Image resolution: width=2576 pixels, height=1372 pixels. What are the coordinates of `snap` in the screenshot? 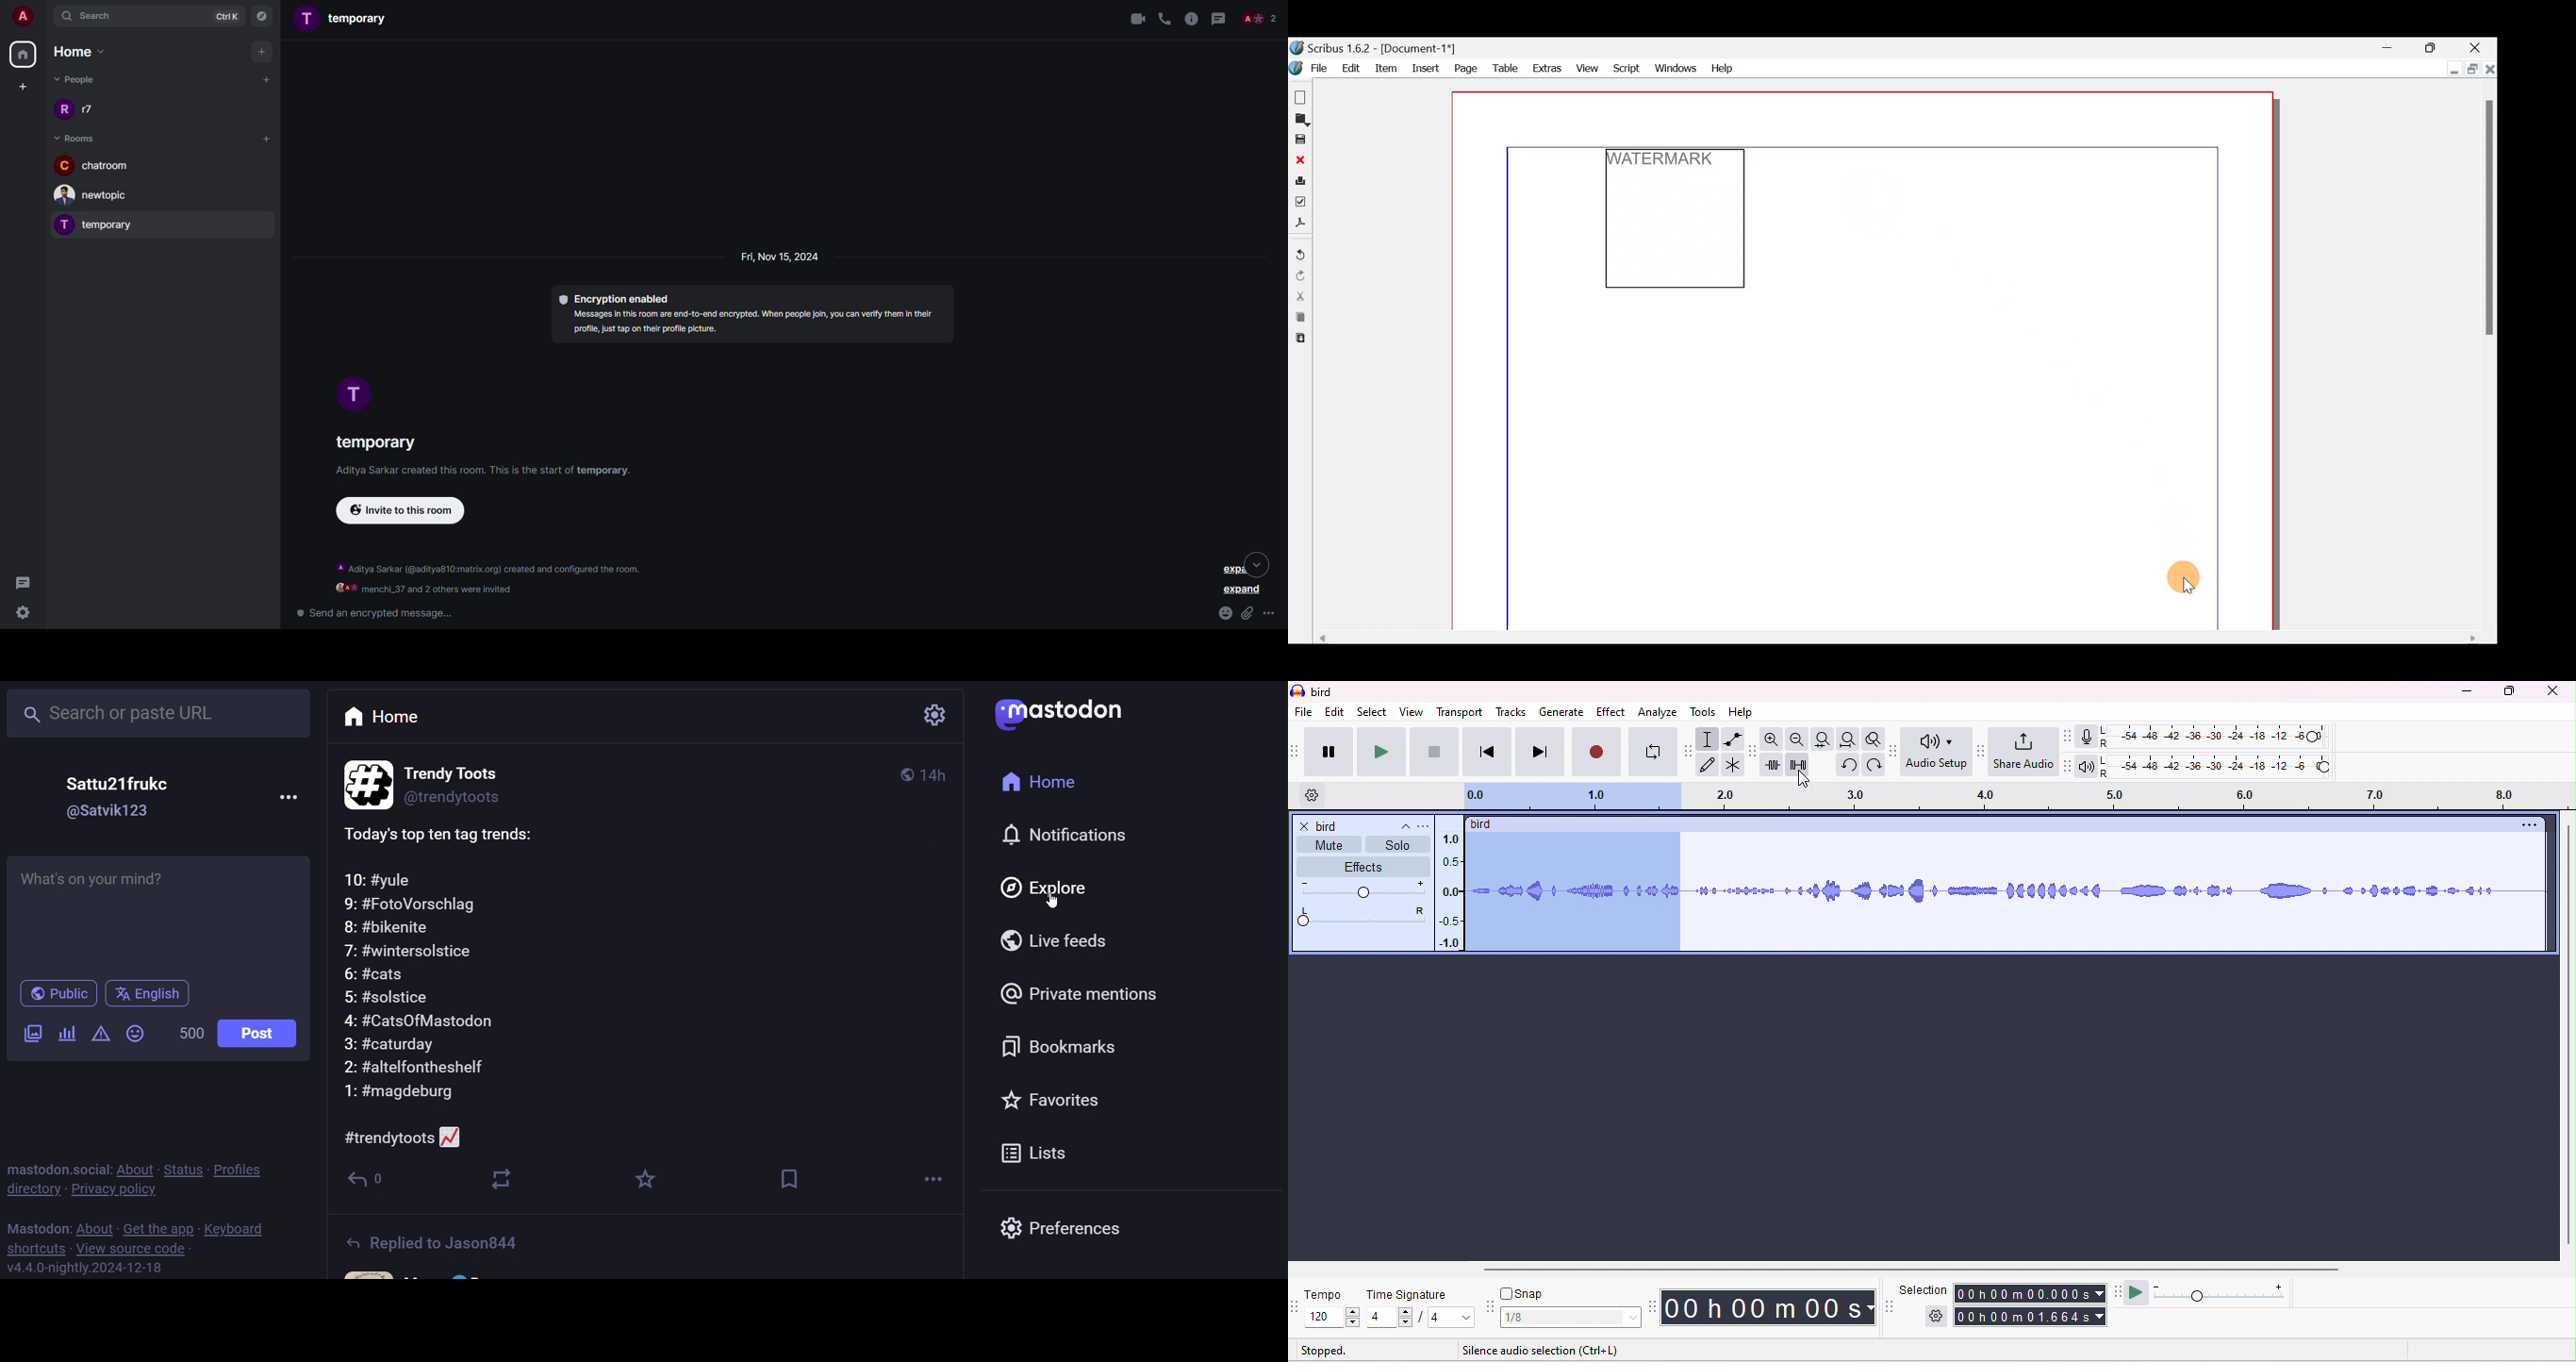 It's located at (1523, 1292).